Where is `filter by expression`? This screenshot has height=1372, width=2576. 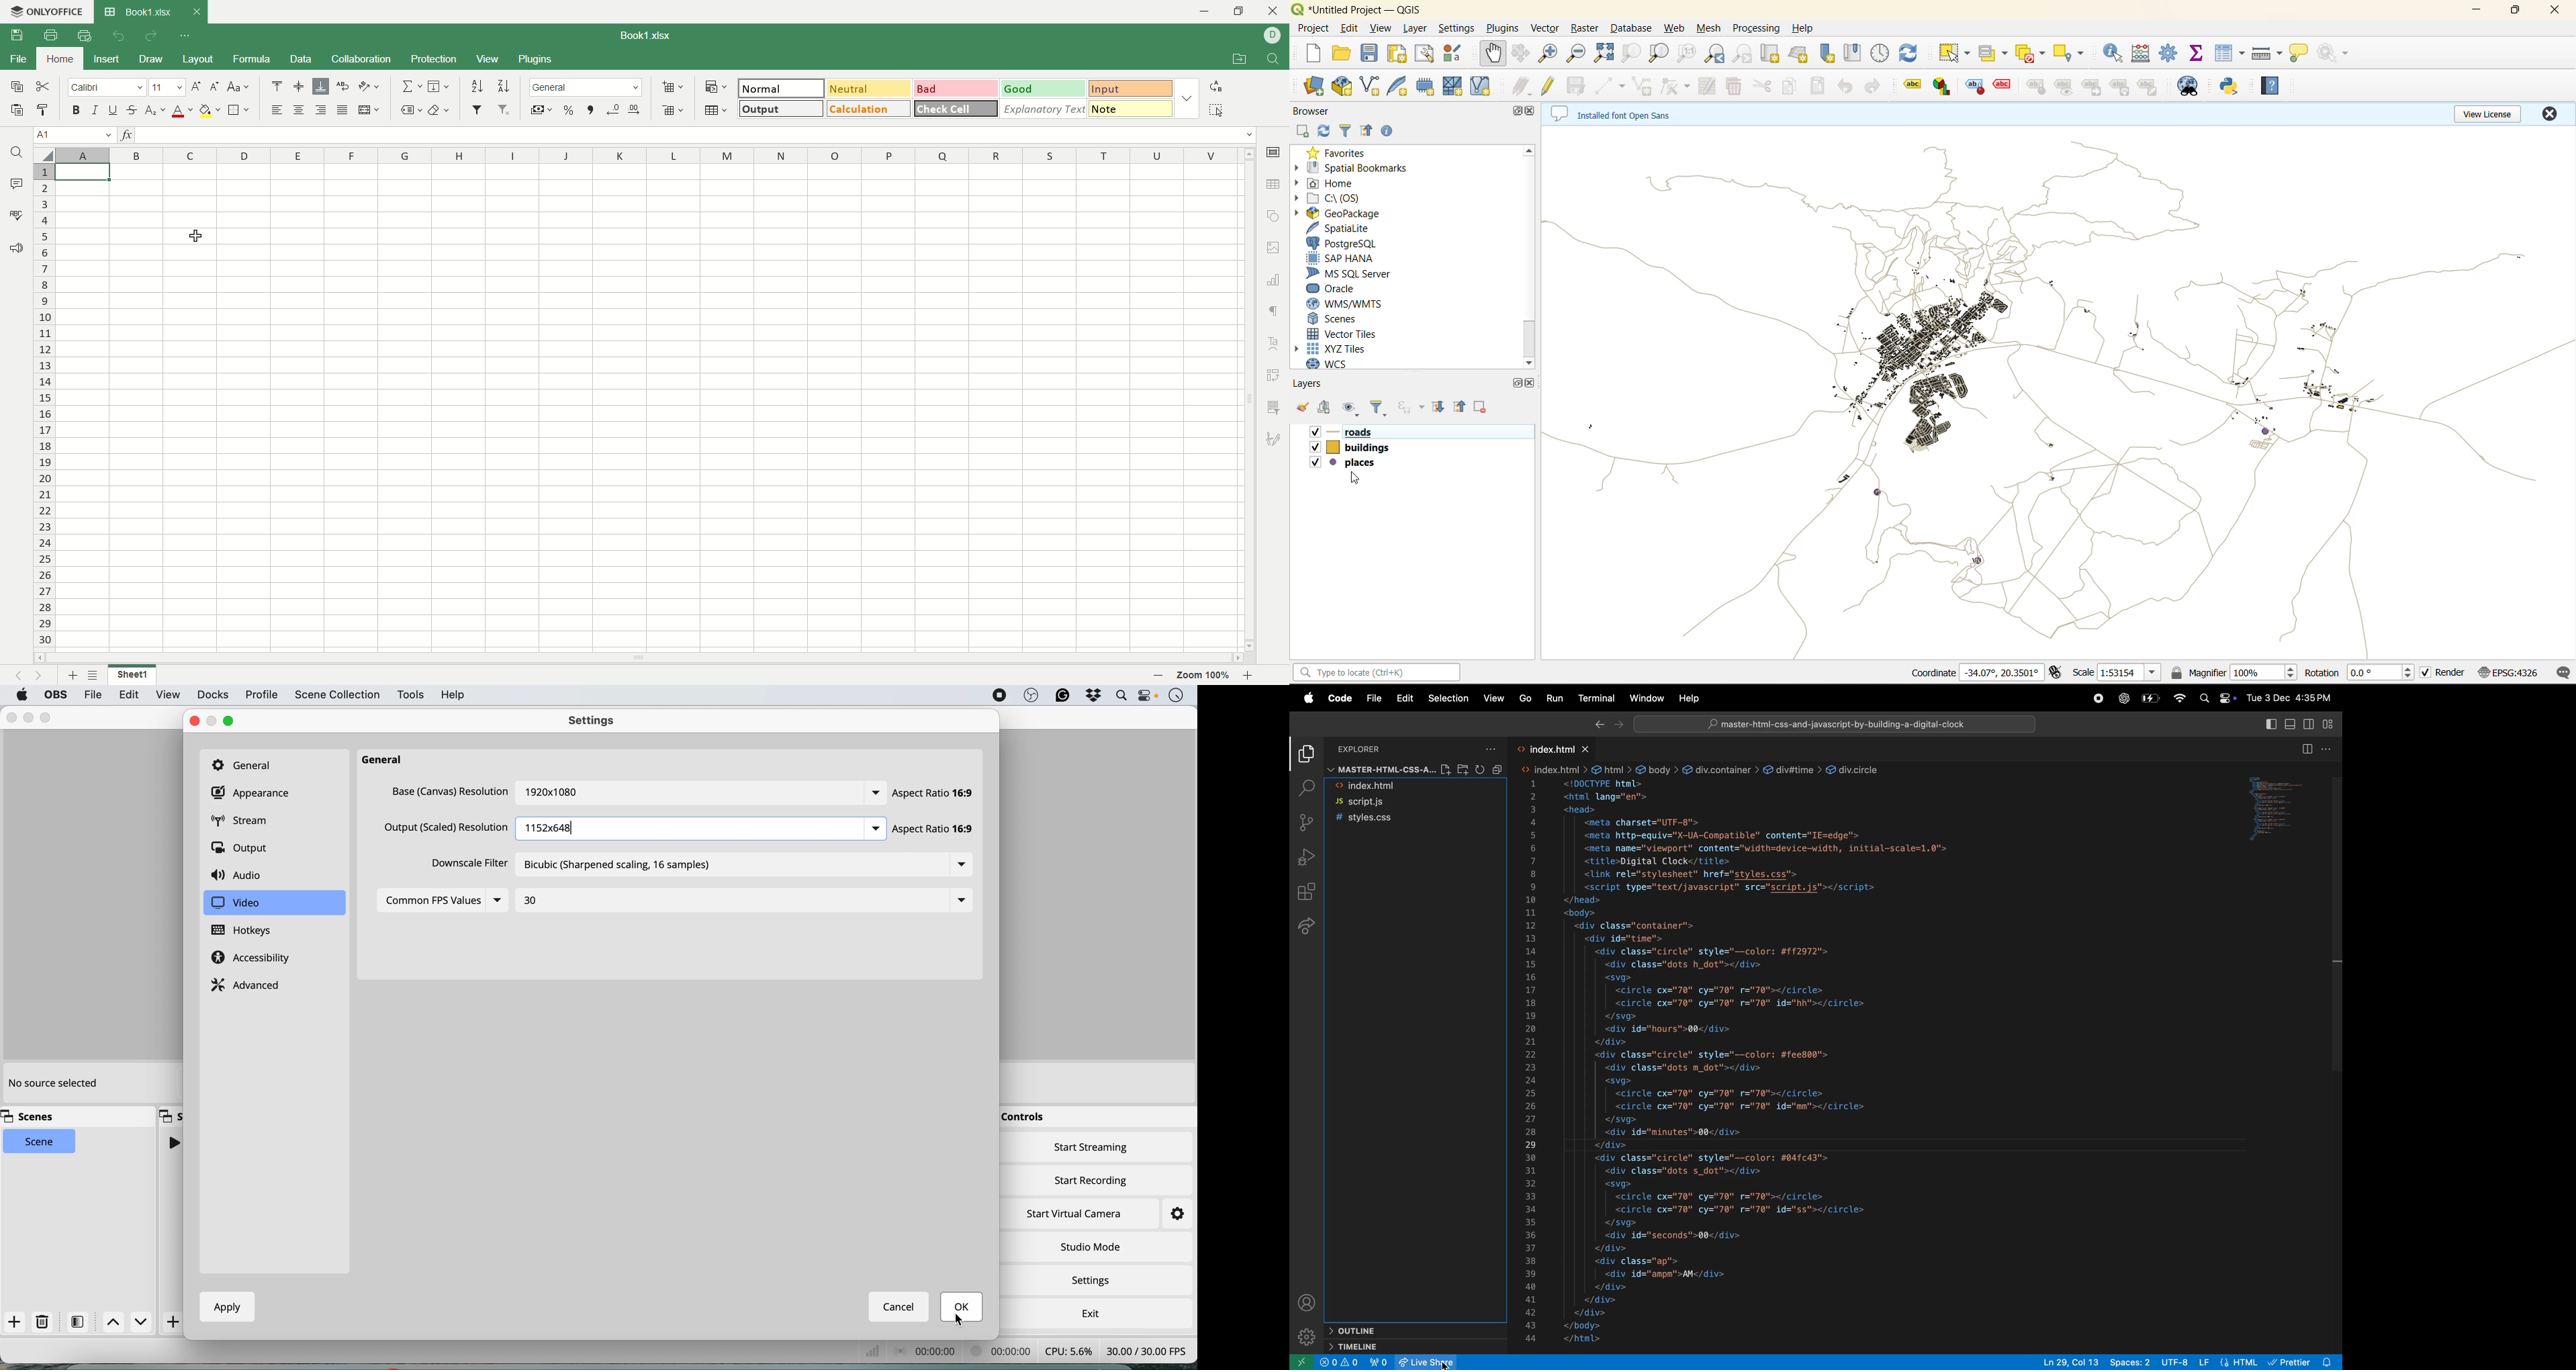
filter by expression is located at coordinates (1410, 408).